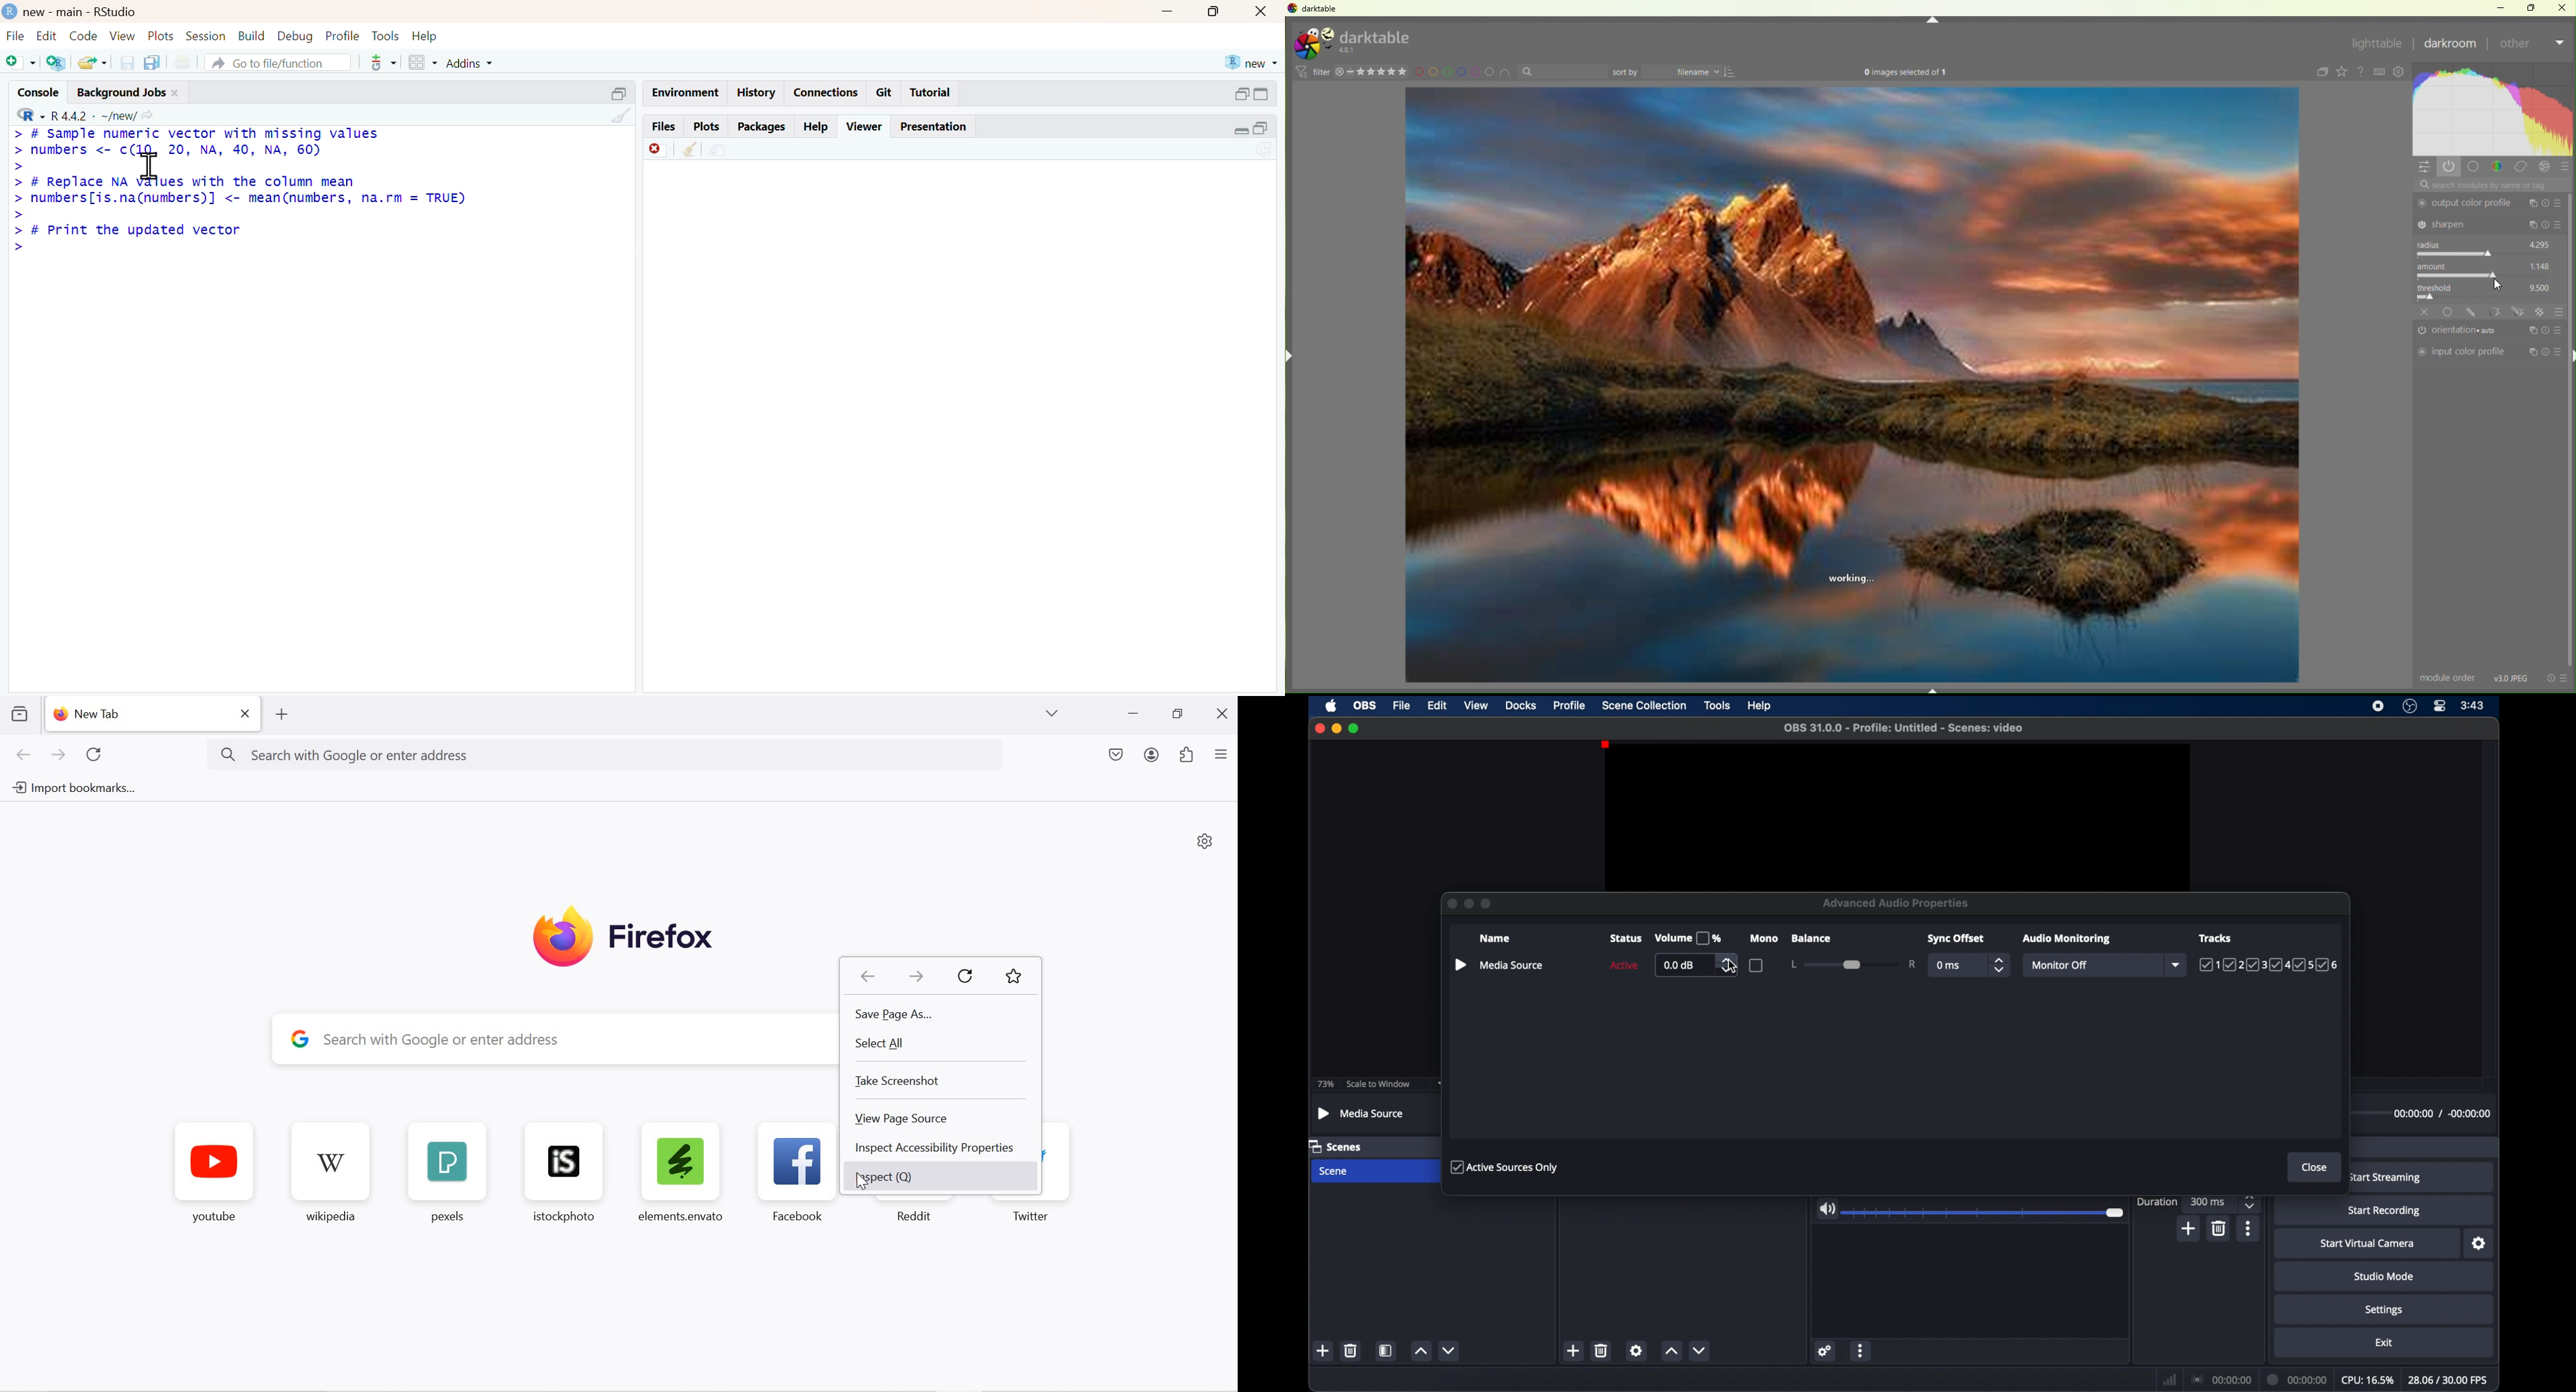 This screenshot has width=2576, height=1400. I want to click on open in separate window, so click(621, 94).